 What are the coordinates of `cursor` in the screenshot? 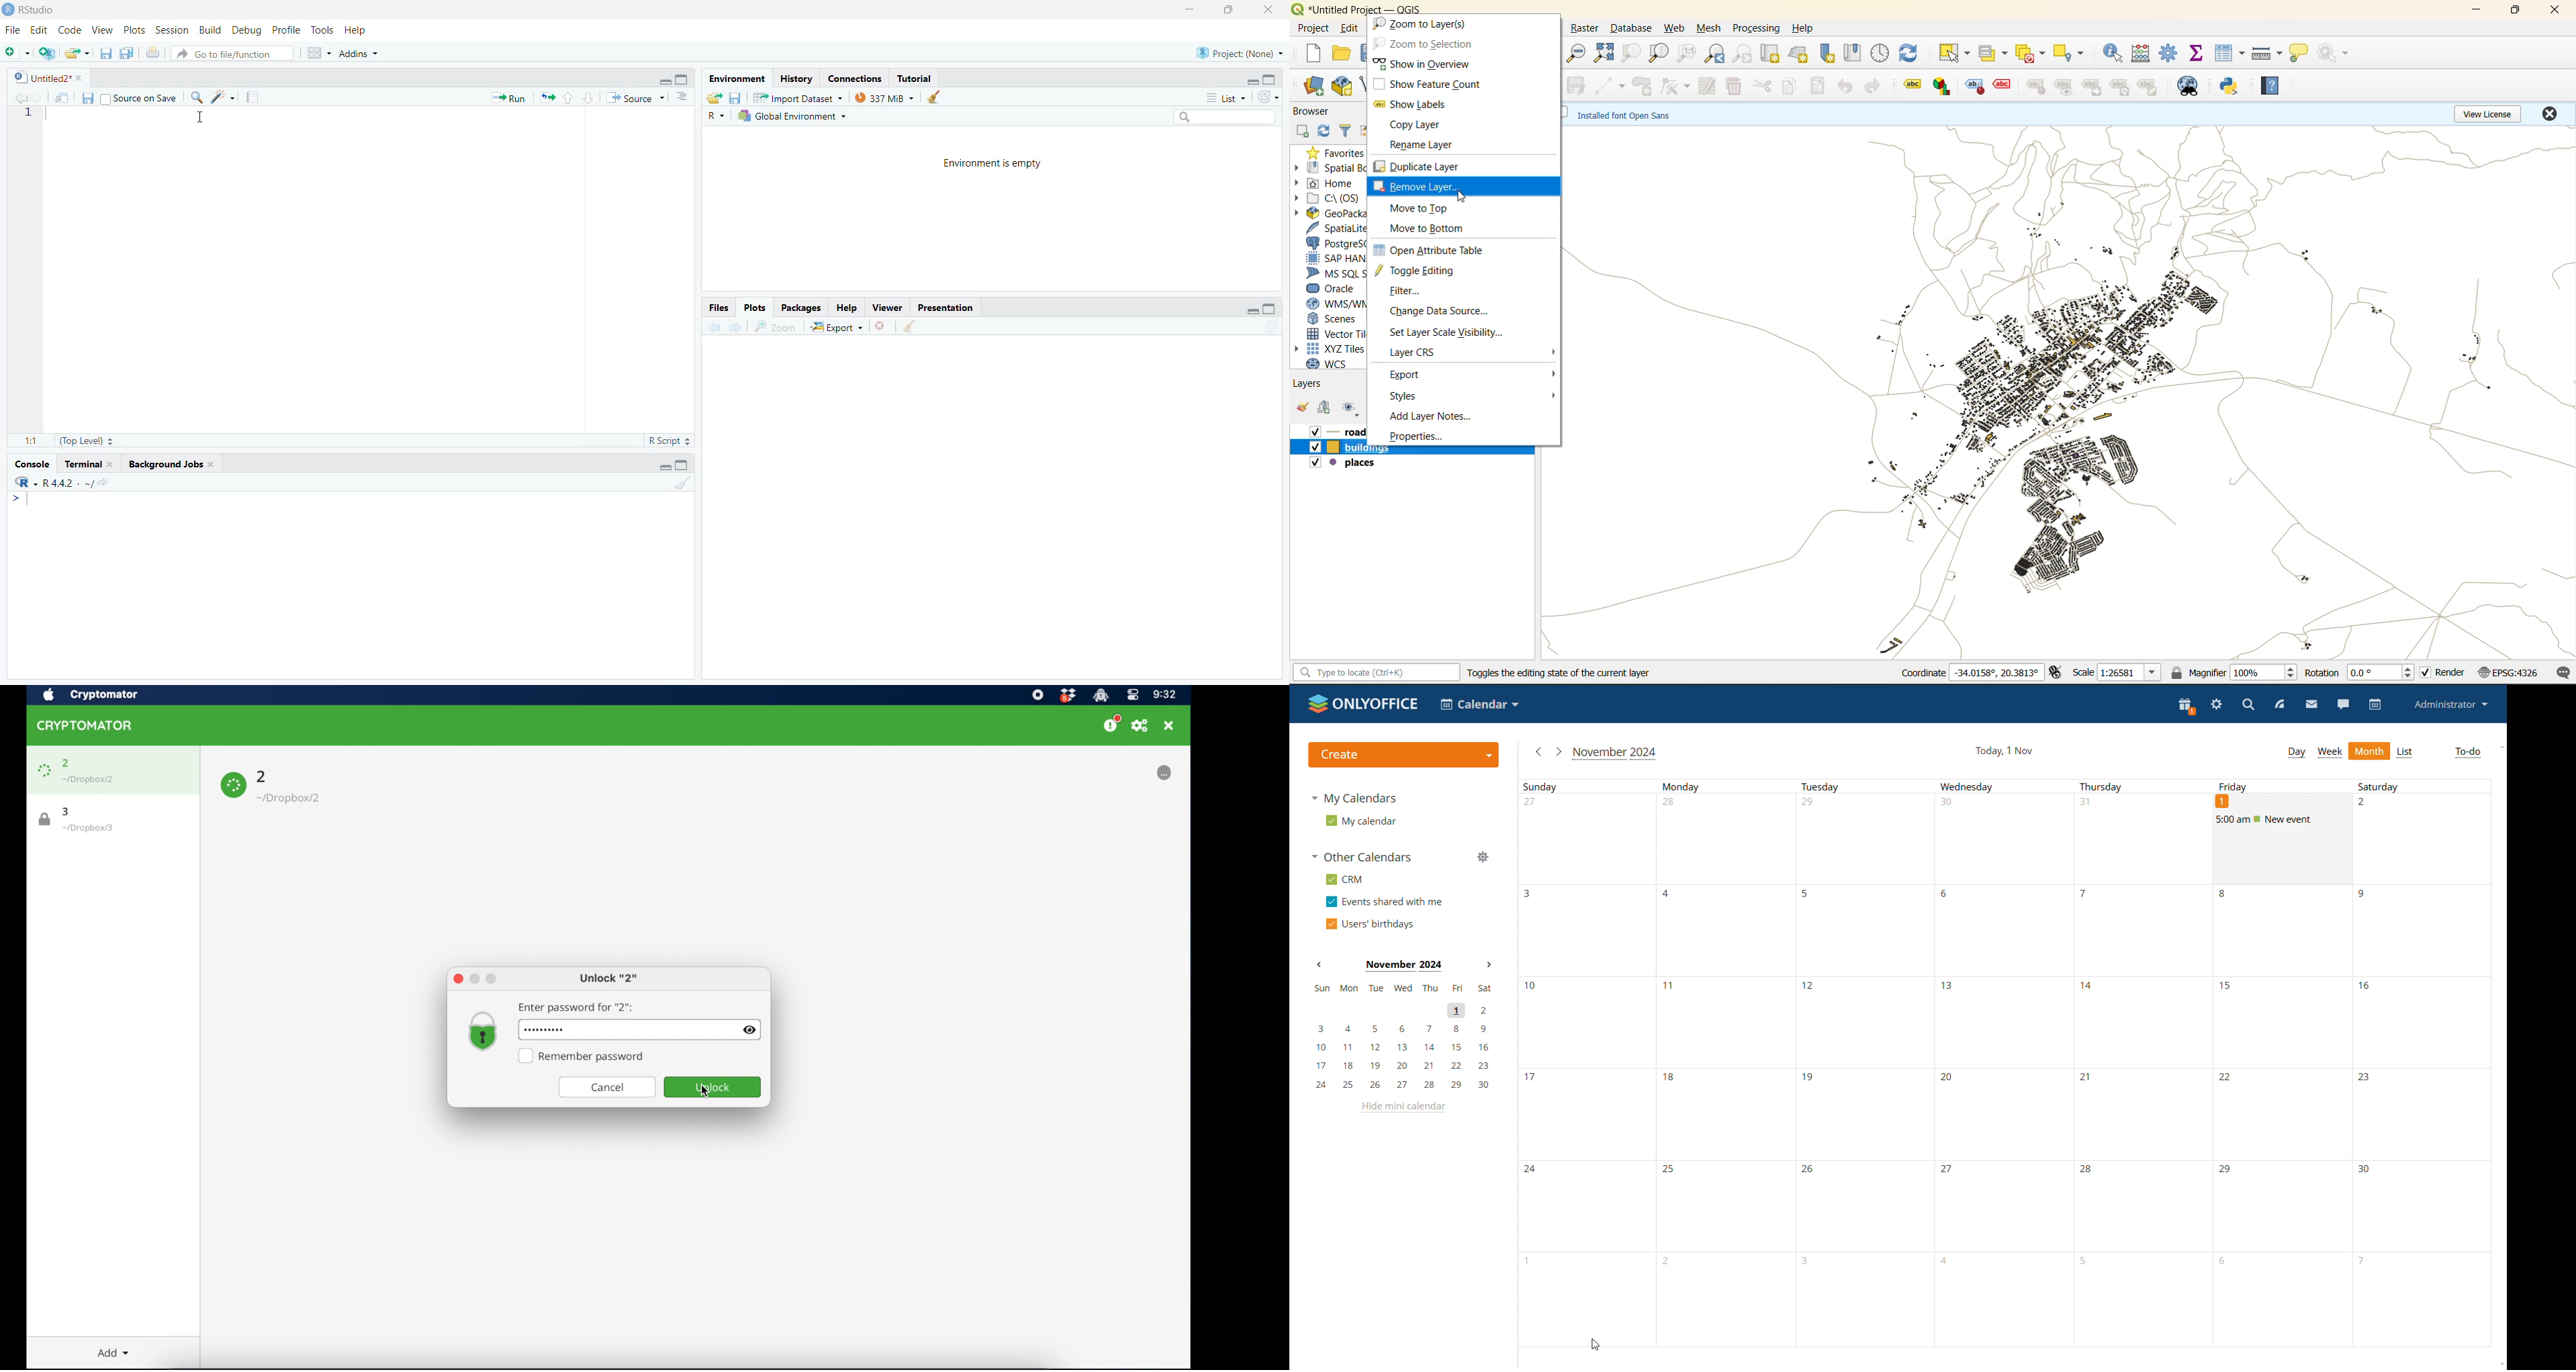 It's located at (1464, 196).